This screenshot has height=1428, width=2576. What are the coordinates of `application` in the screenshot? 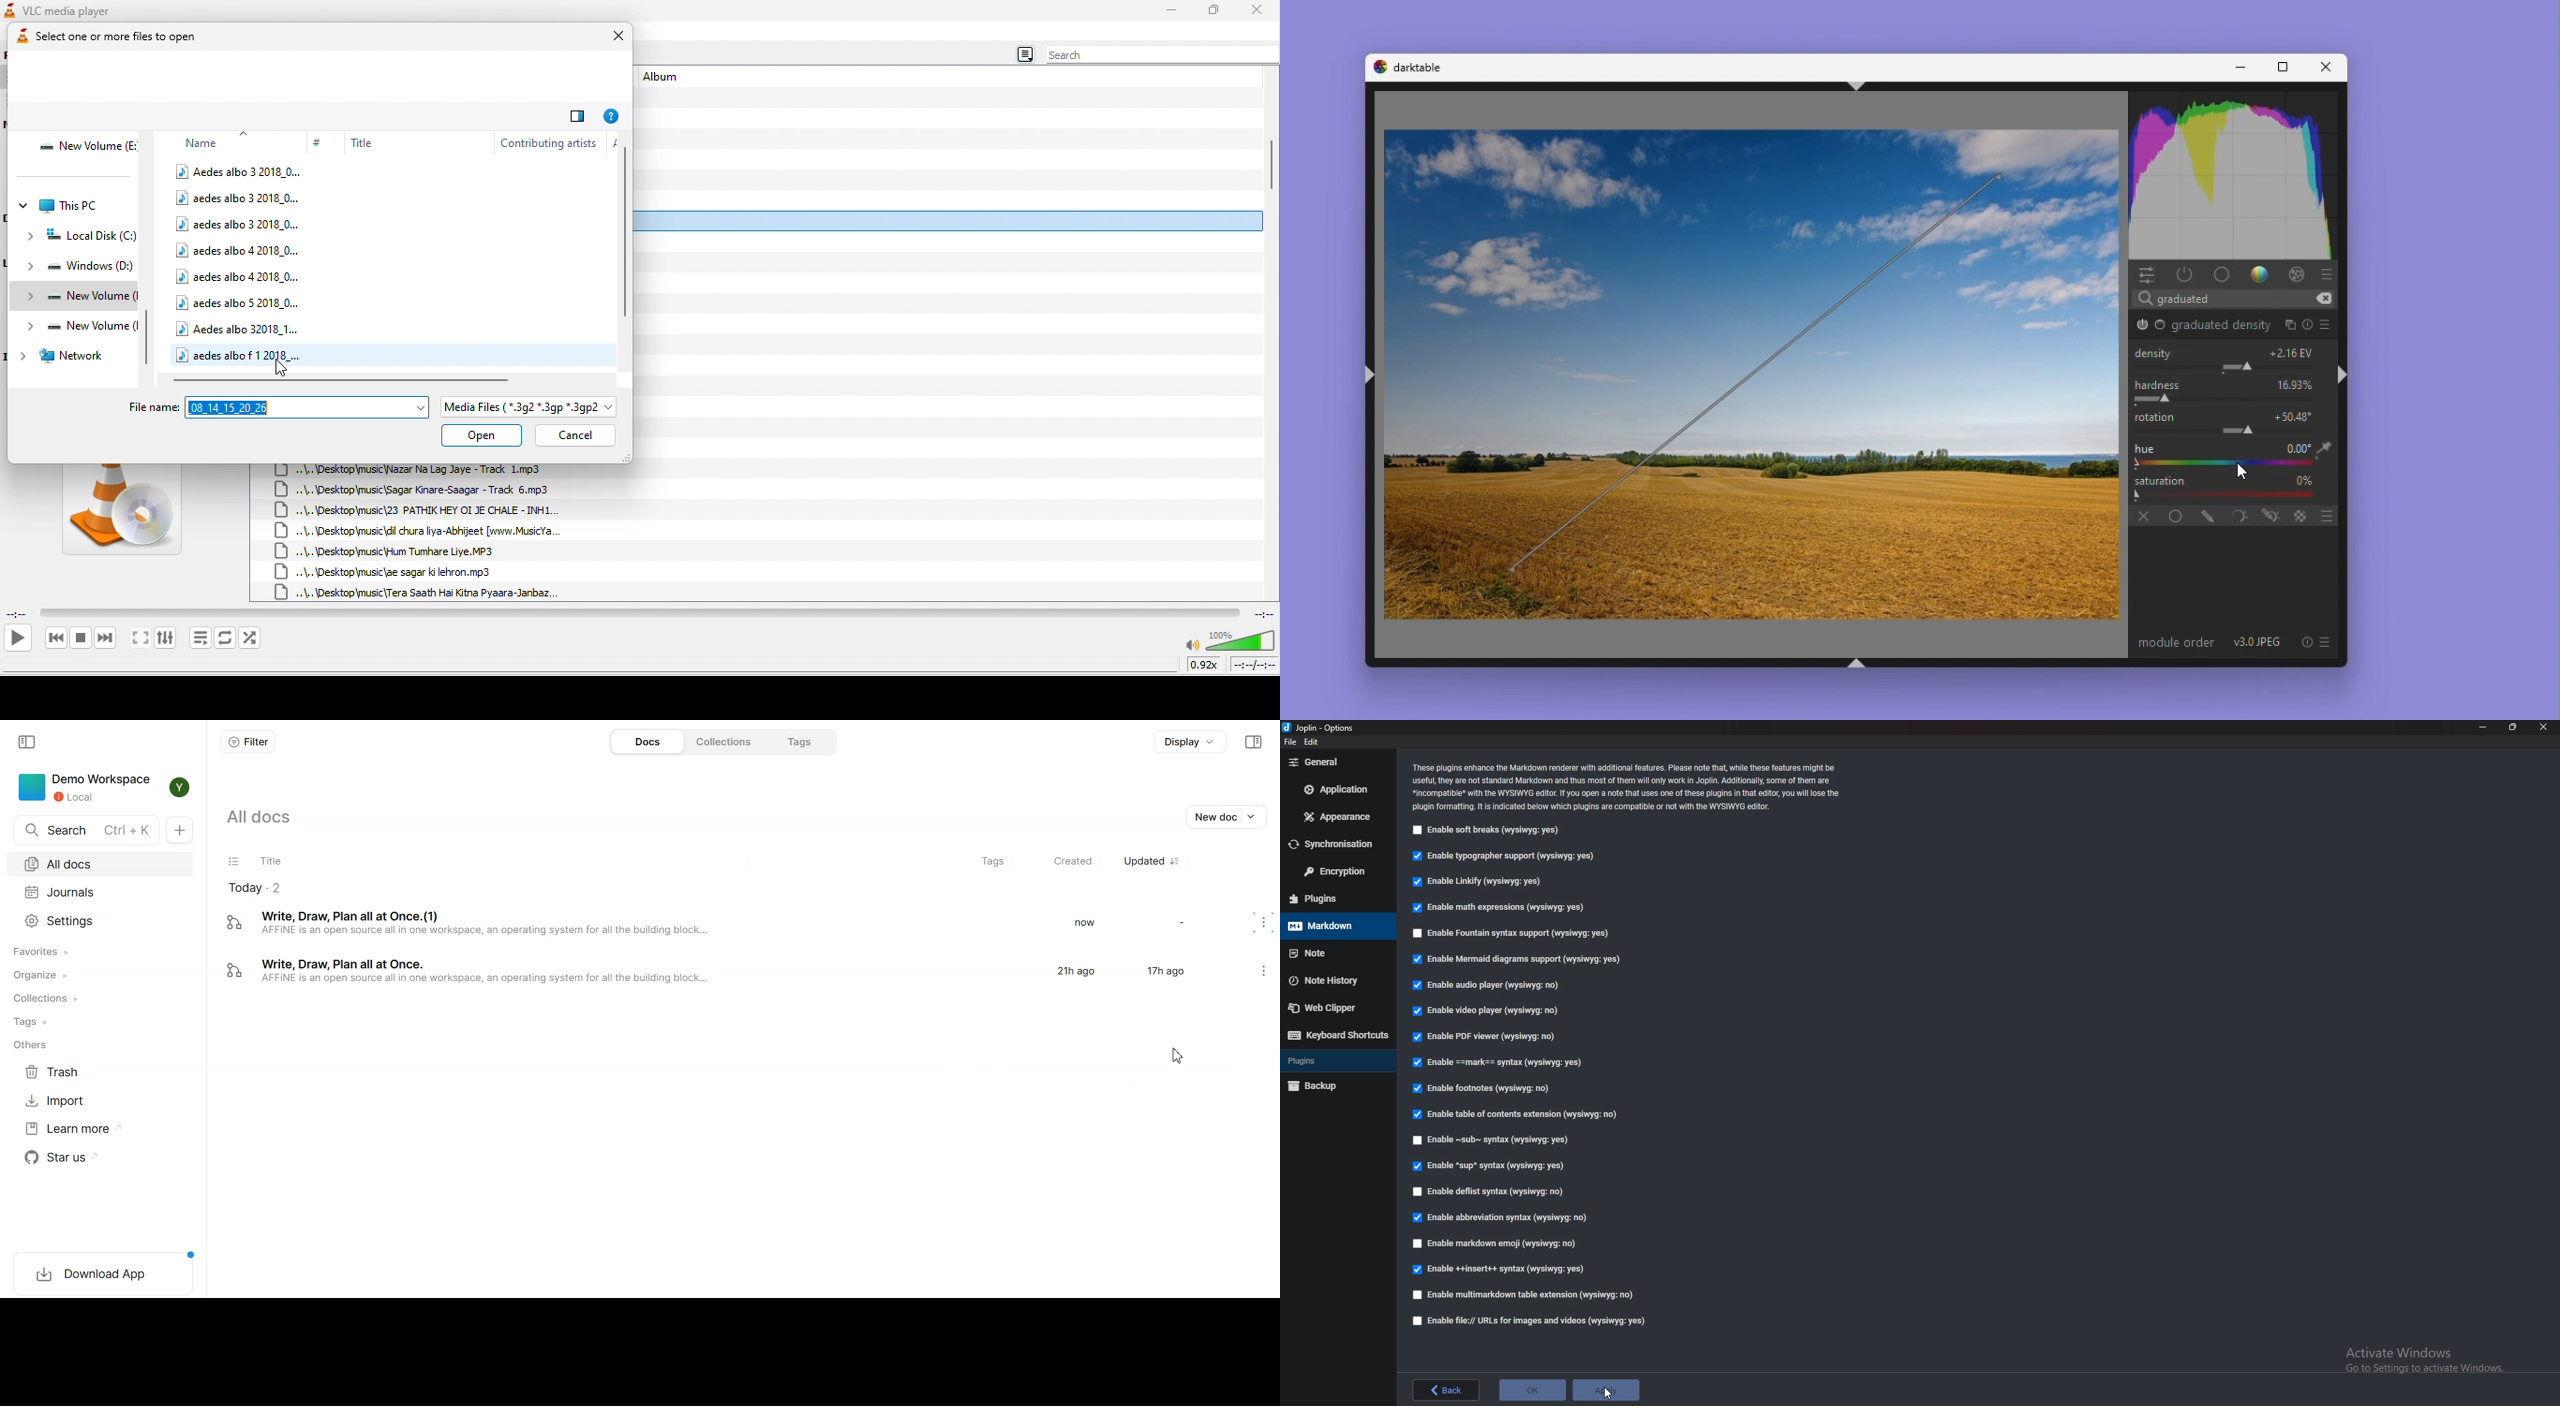 It's located at (1335, 789).